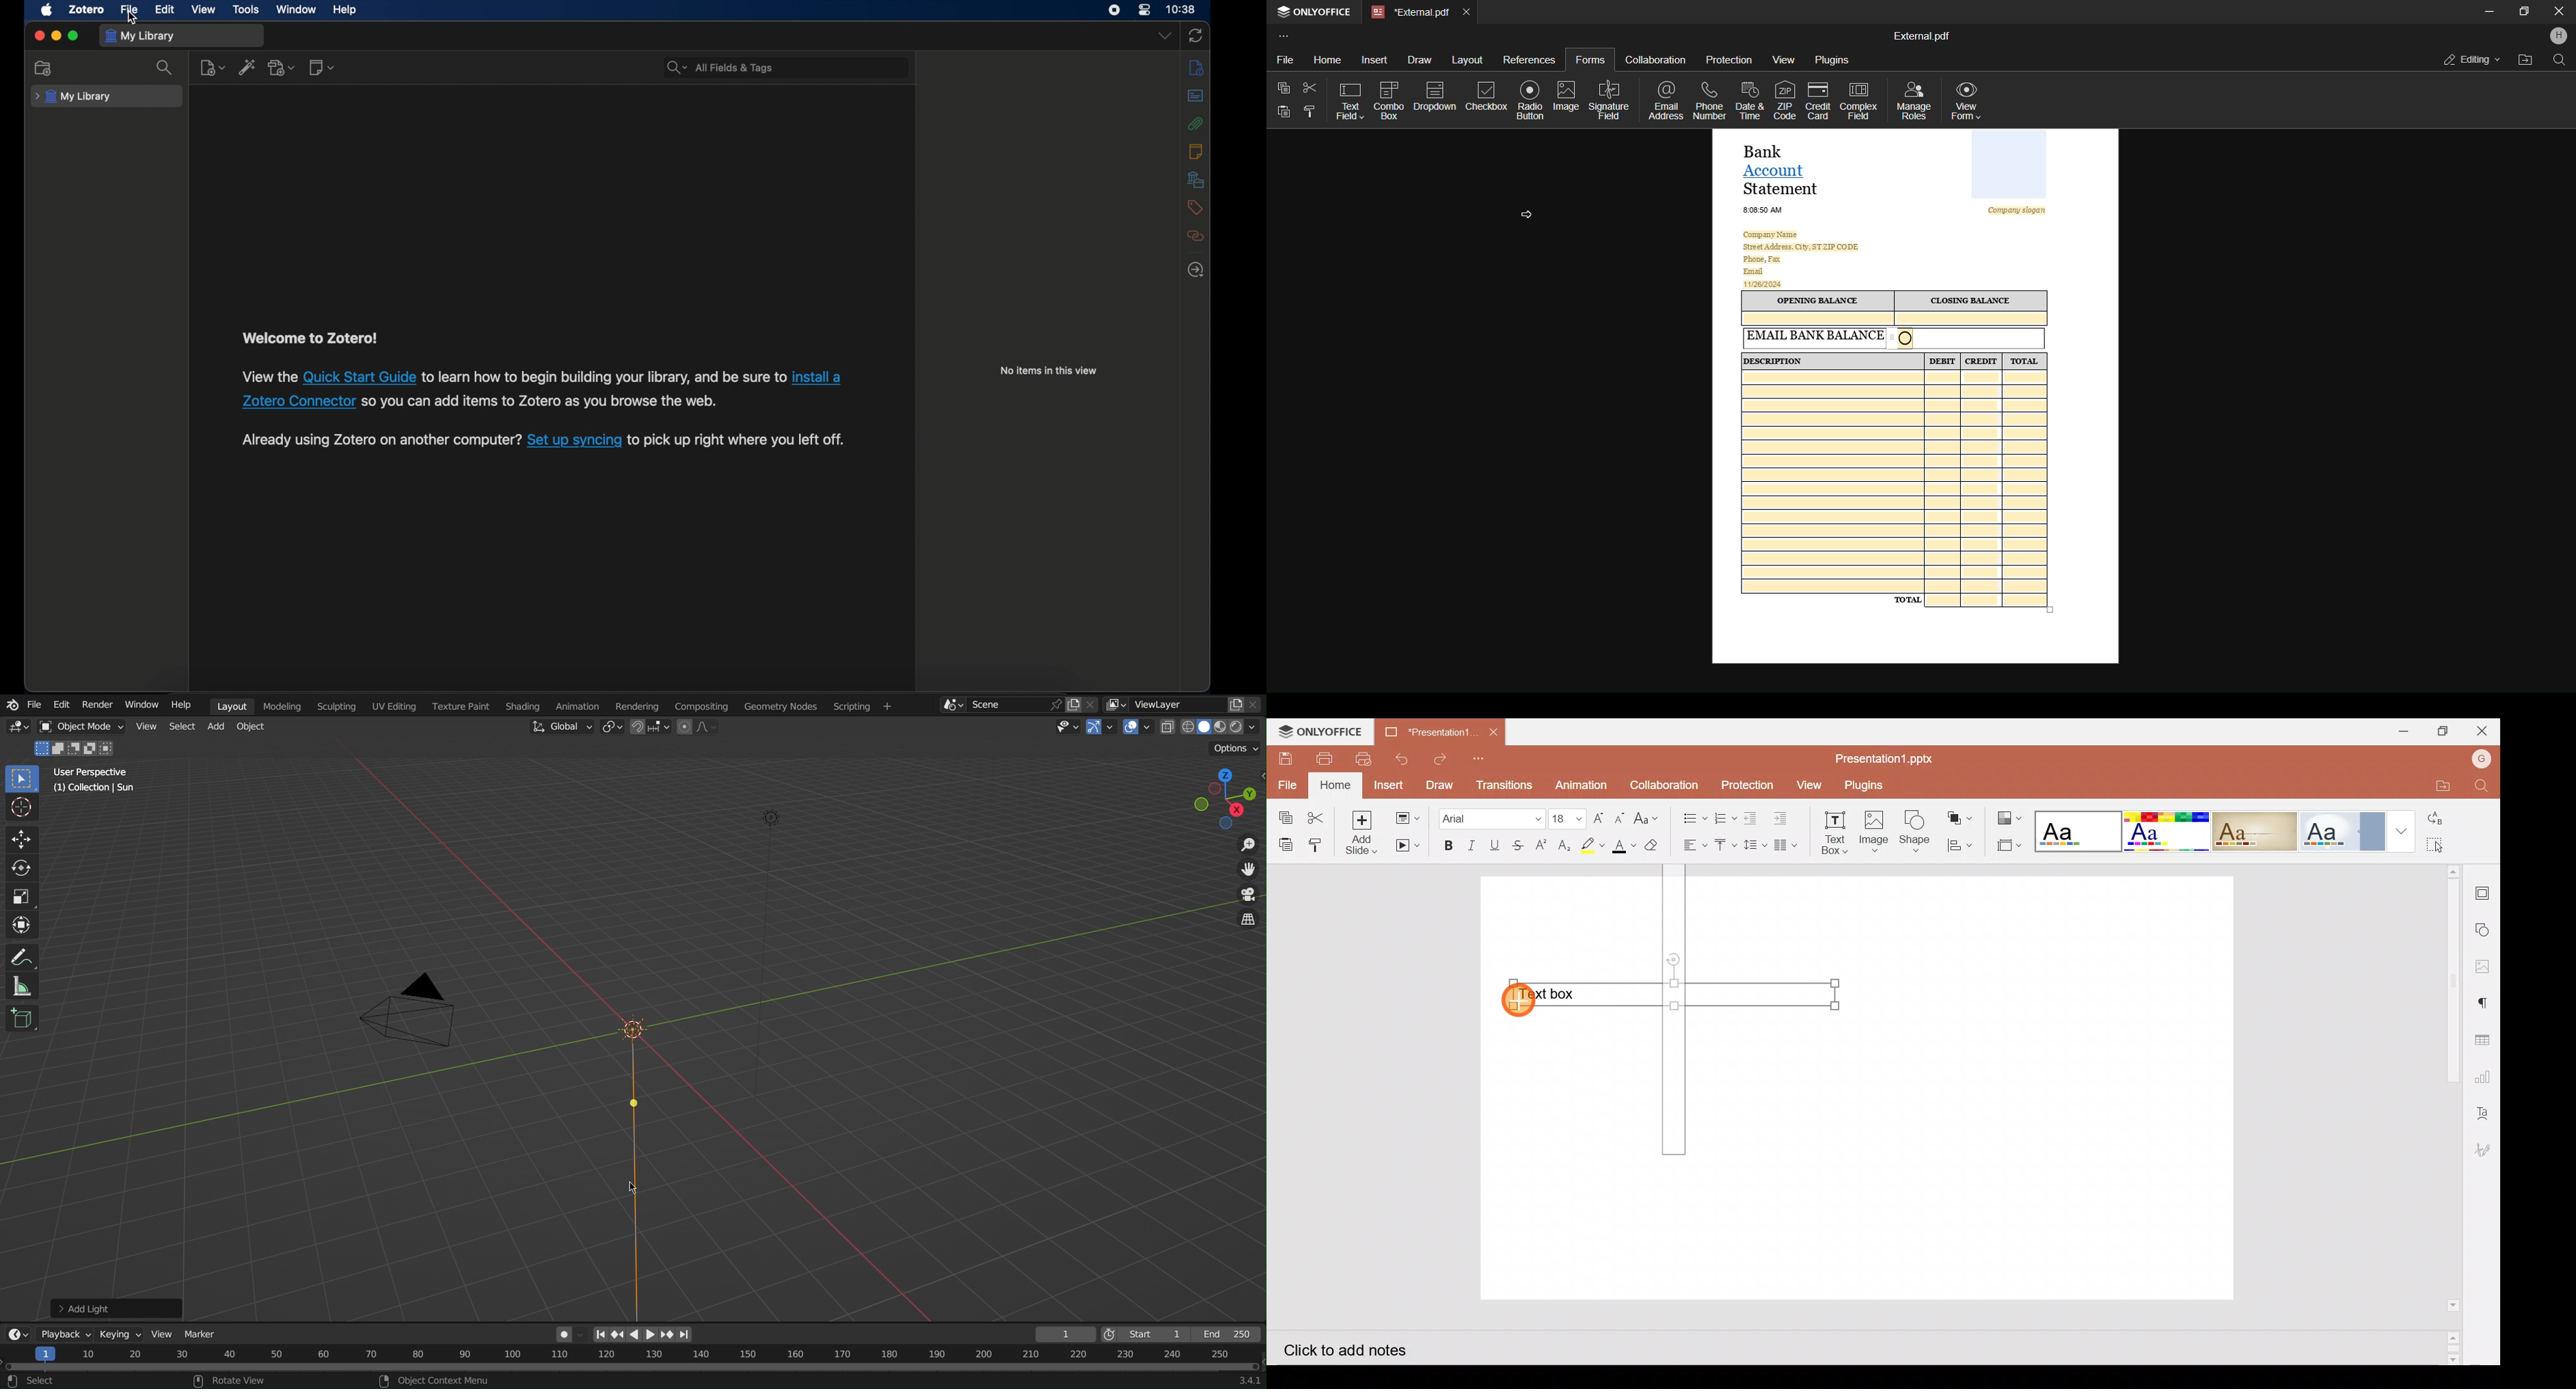  Describe the element at coordinates (88, 10) in the screenshot. I see `zotero` at that location.